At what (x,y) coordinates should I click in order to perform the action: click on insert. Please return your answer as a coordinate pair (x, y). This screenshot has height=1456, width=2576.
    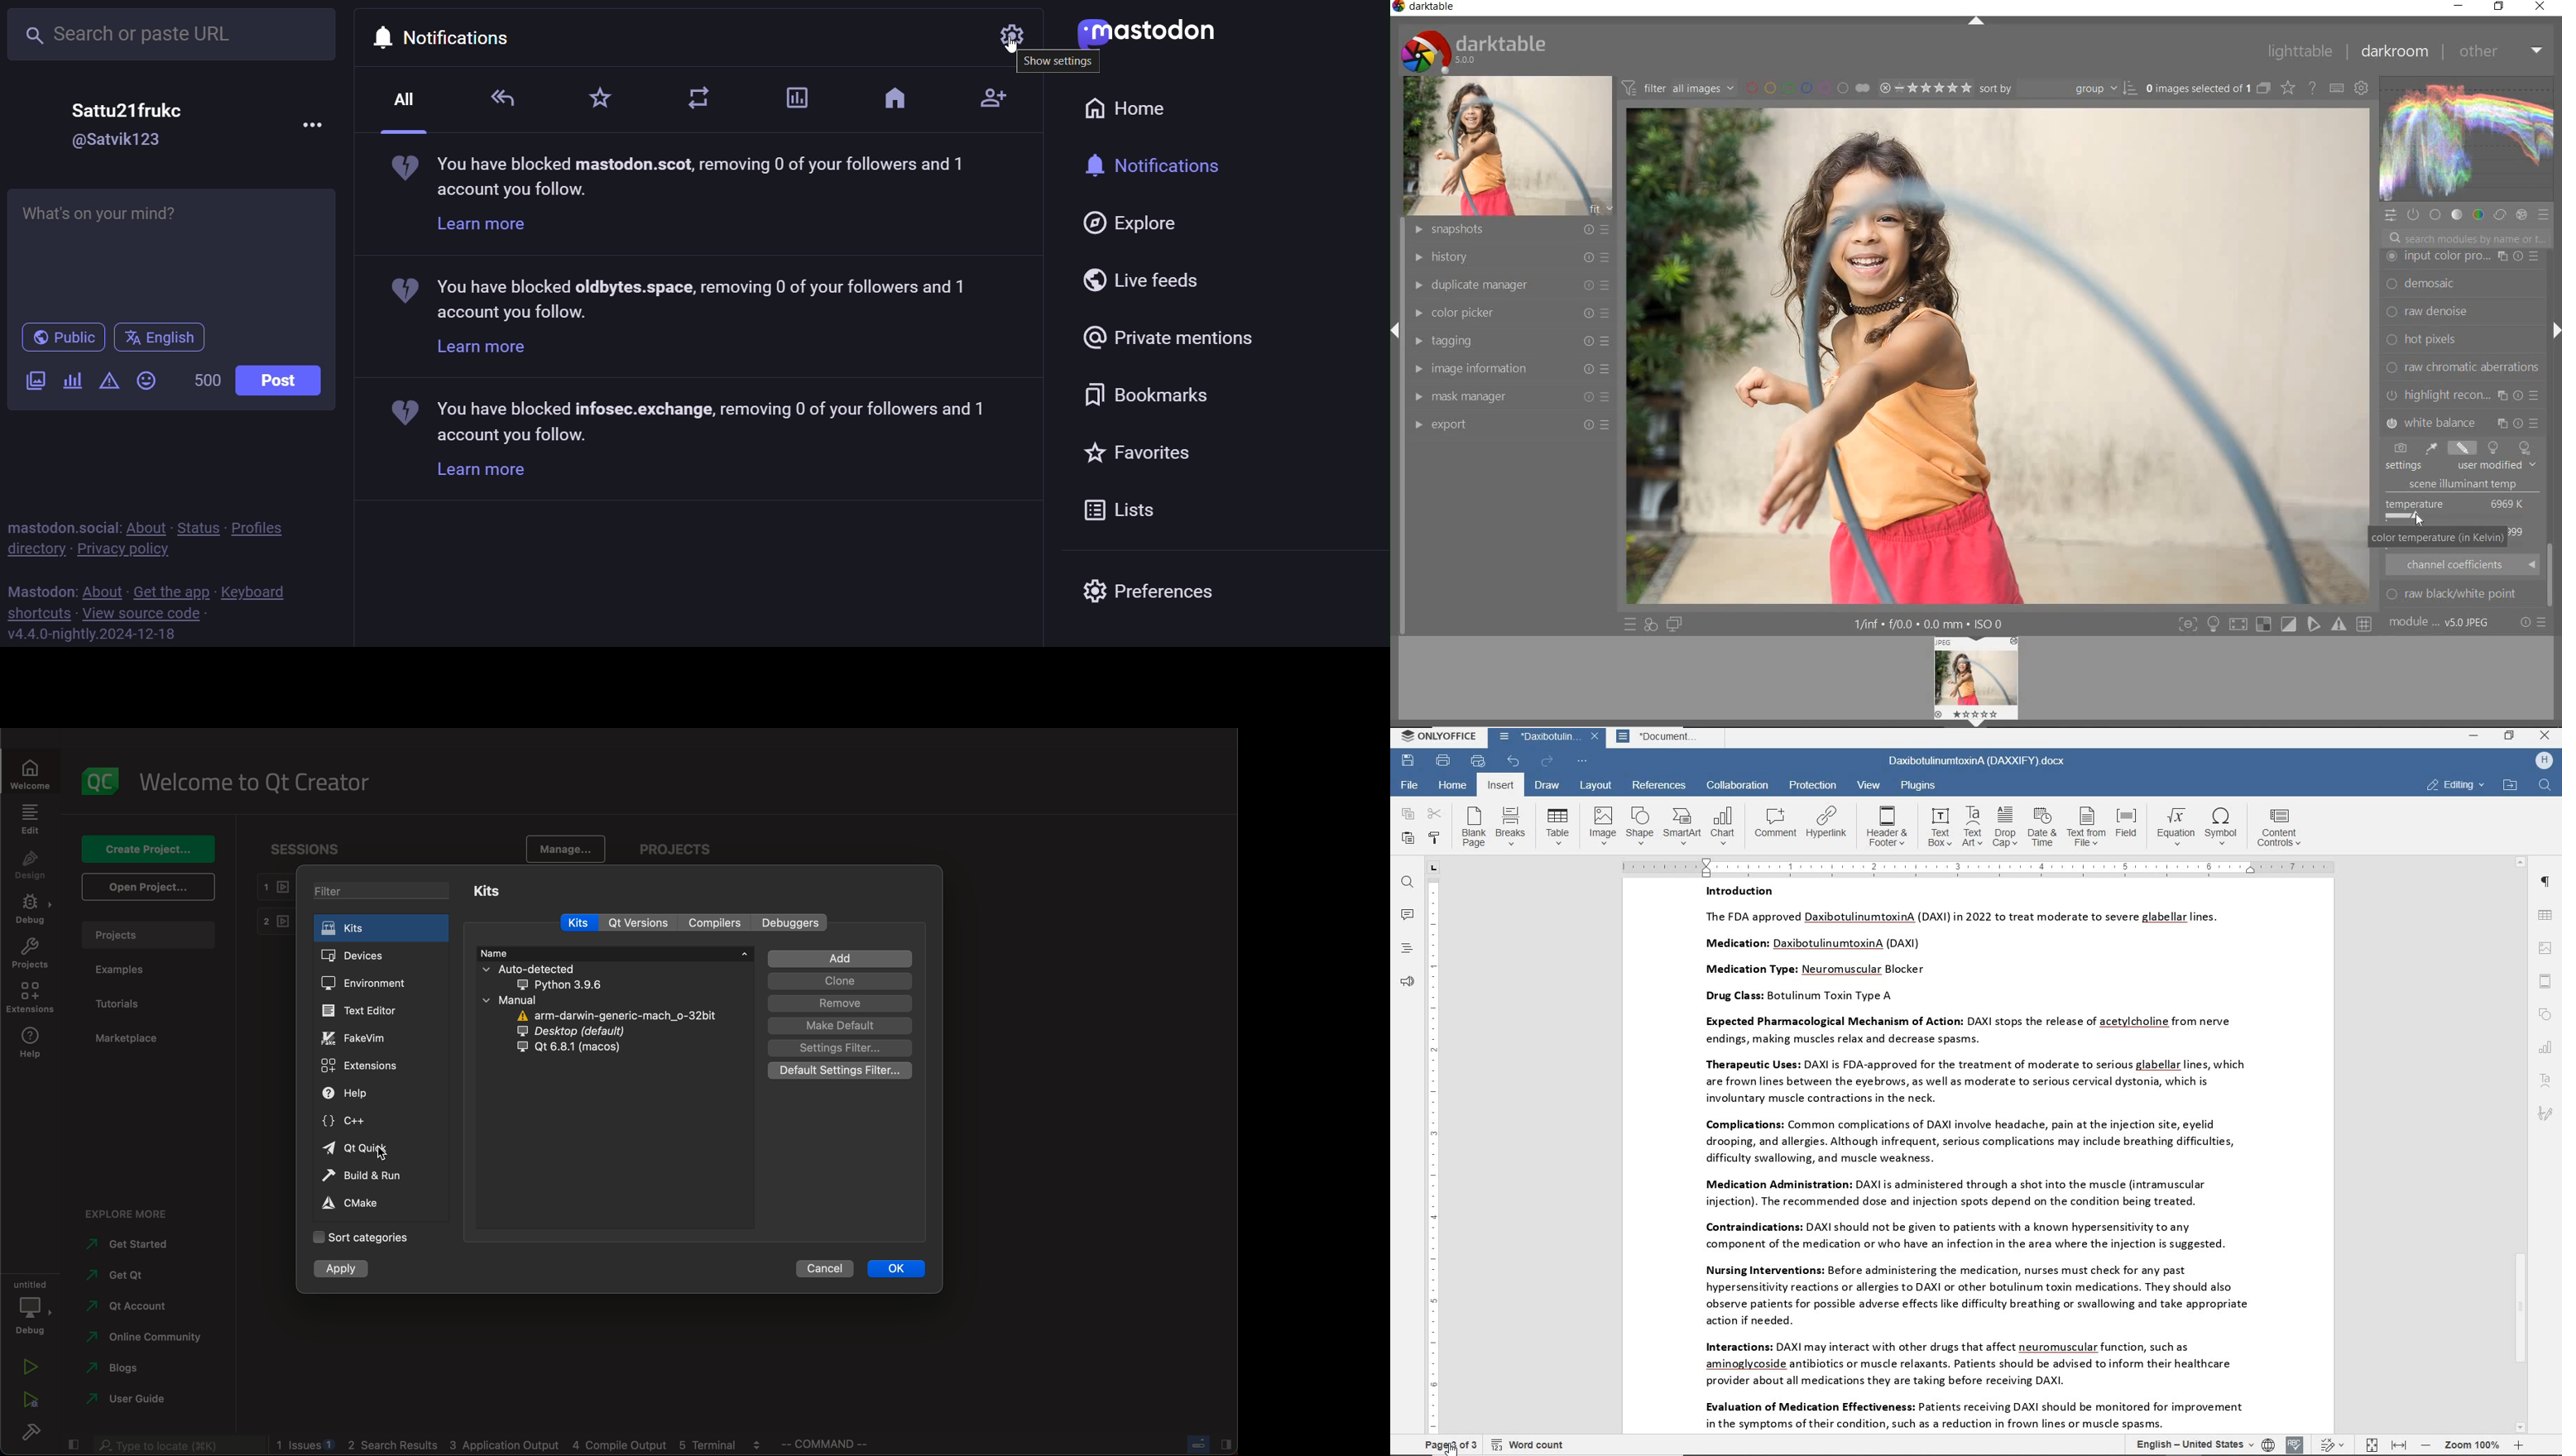
    Looking at the image, I should click on (1499, 785).